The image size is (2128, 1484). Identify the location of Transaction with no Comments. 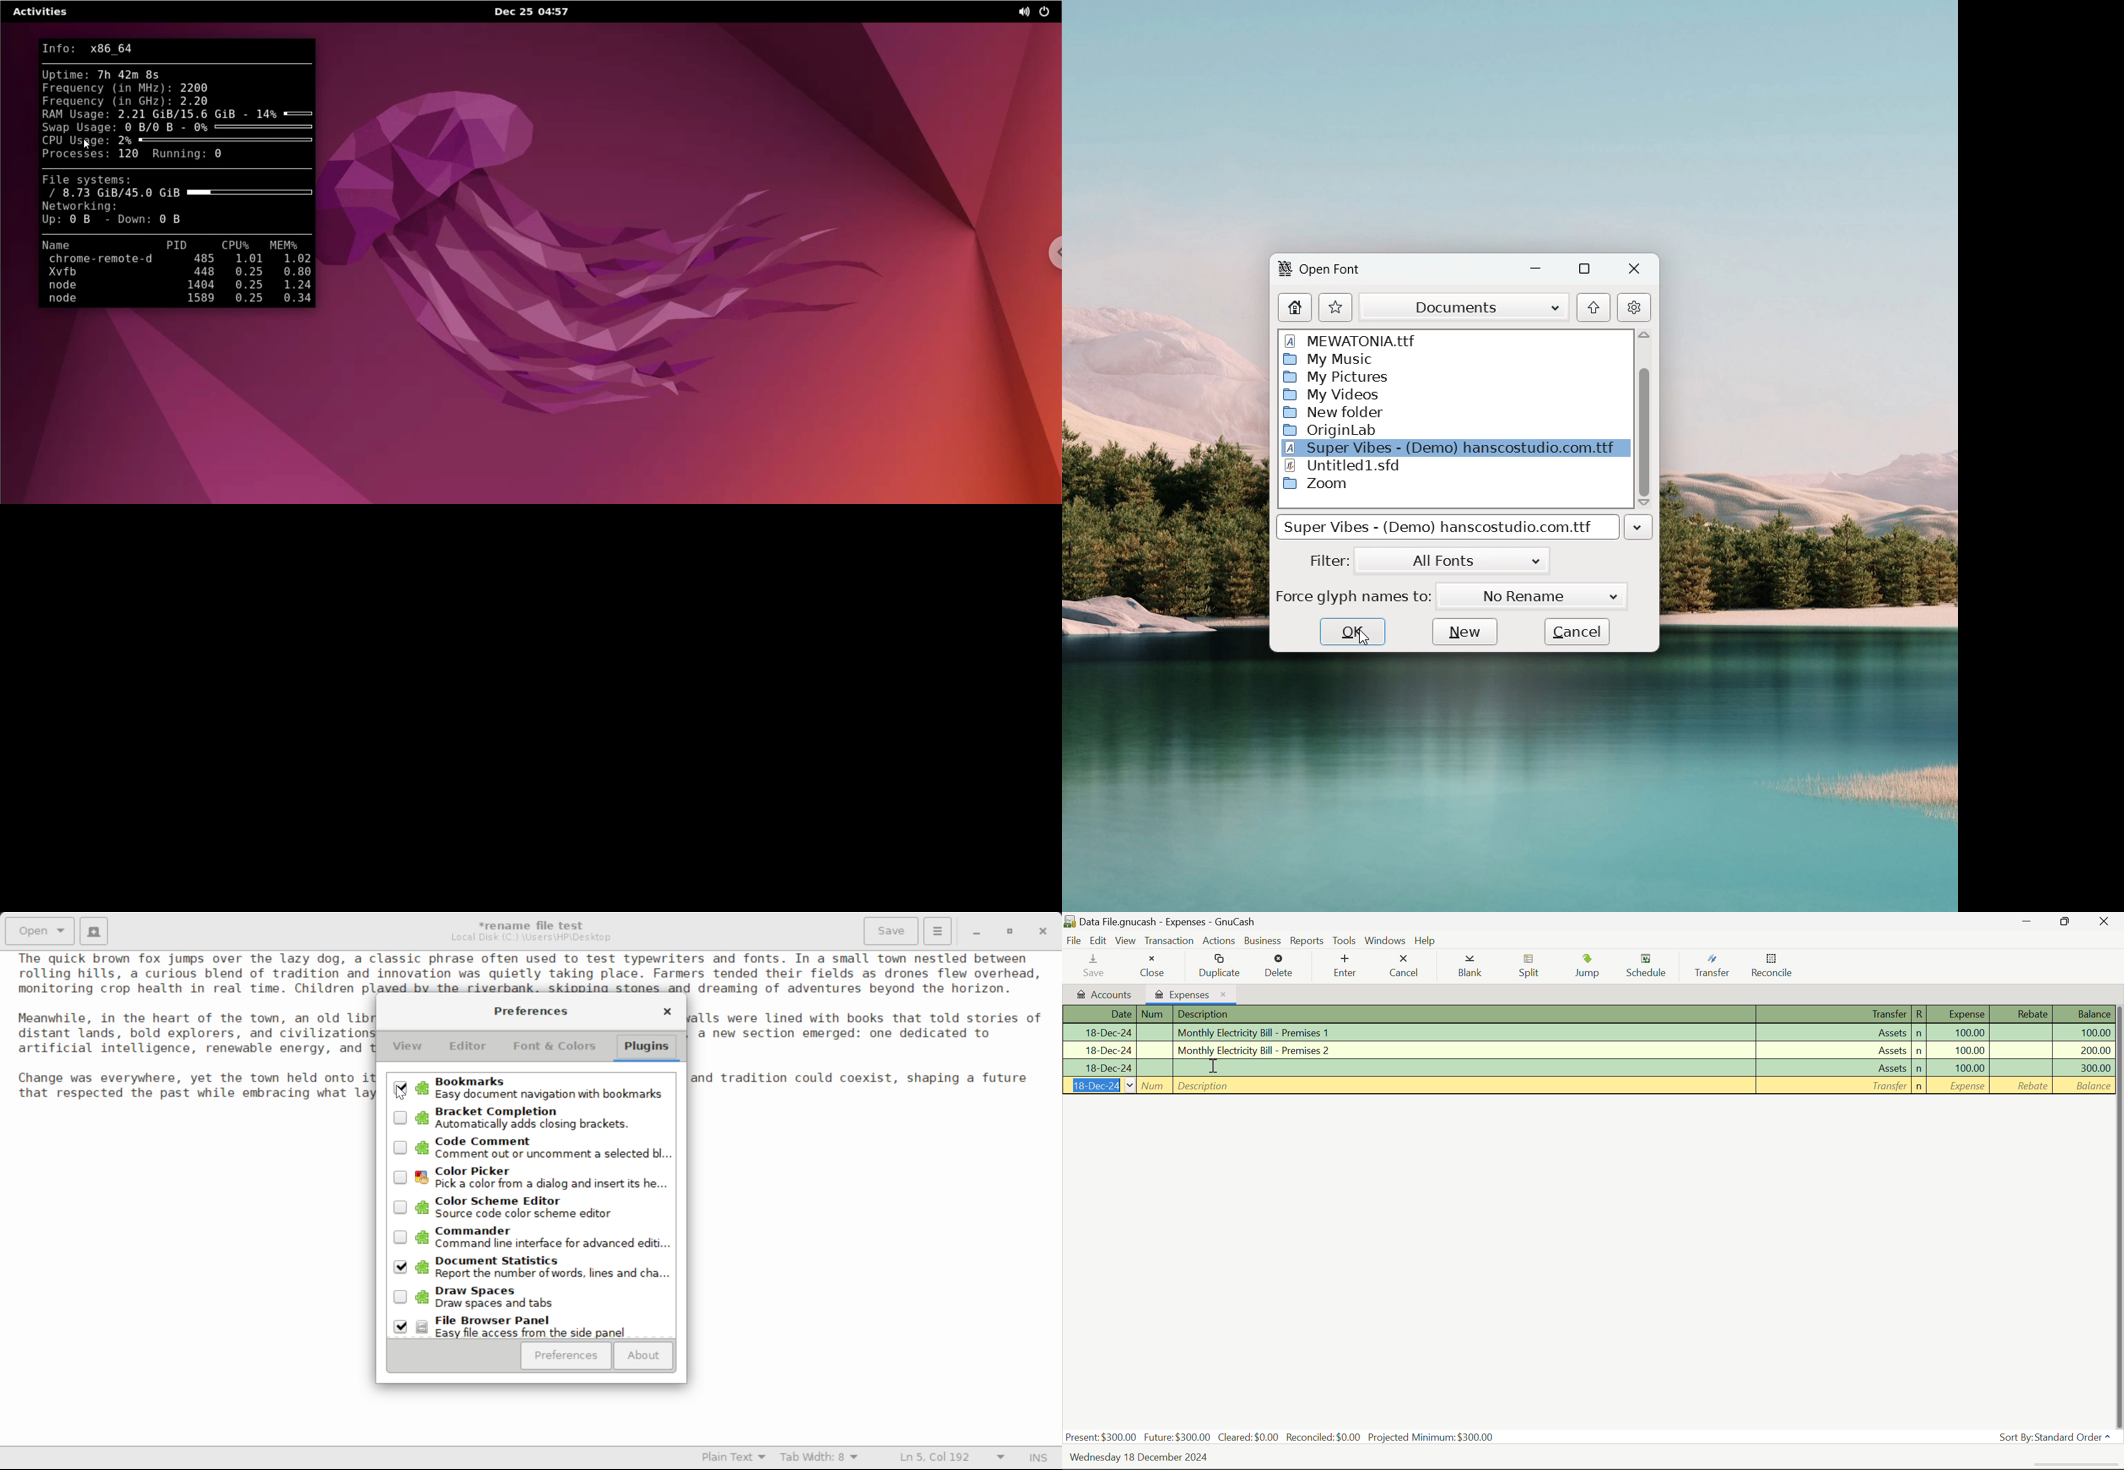
(1594, 1067).